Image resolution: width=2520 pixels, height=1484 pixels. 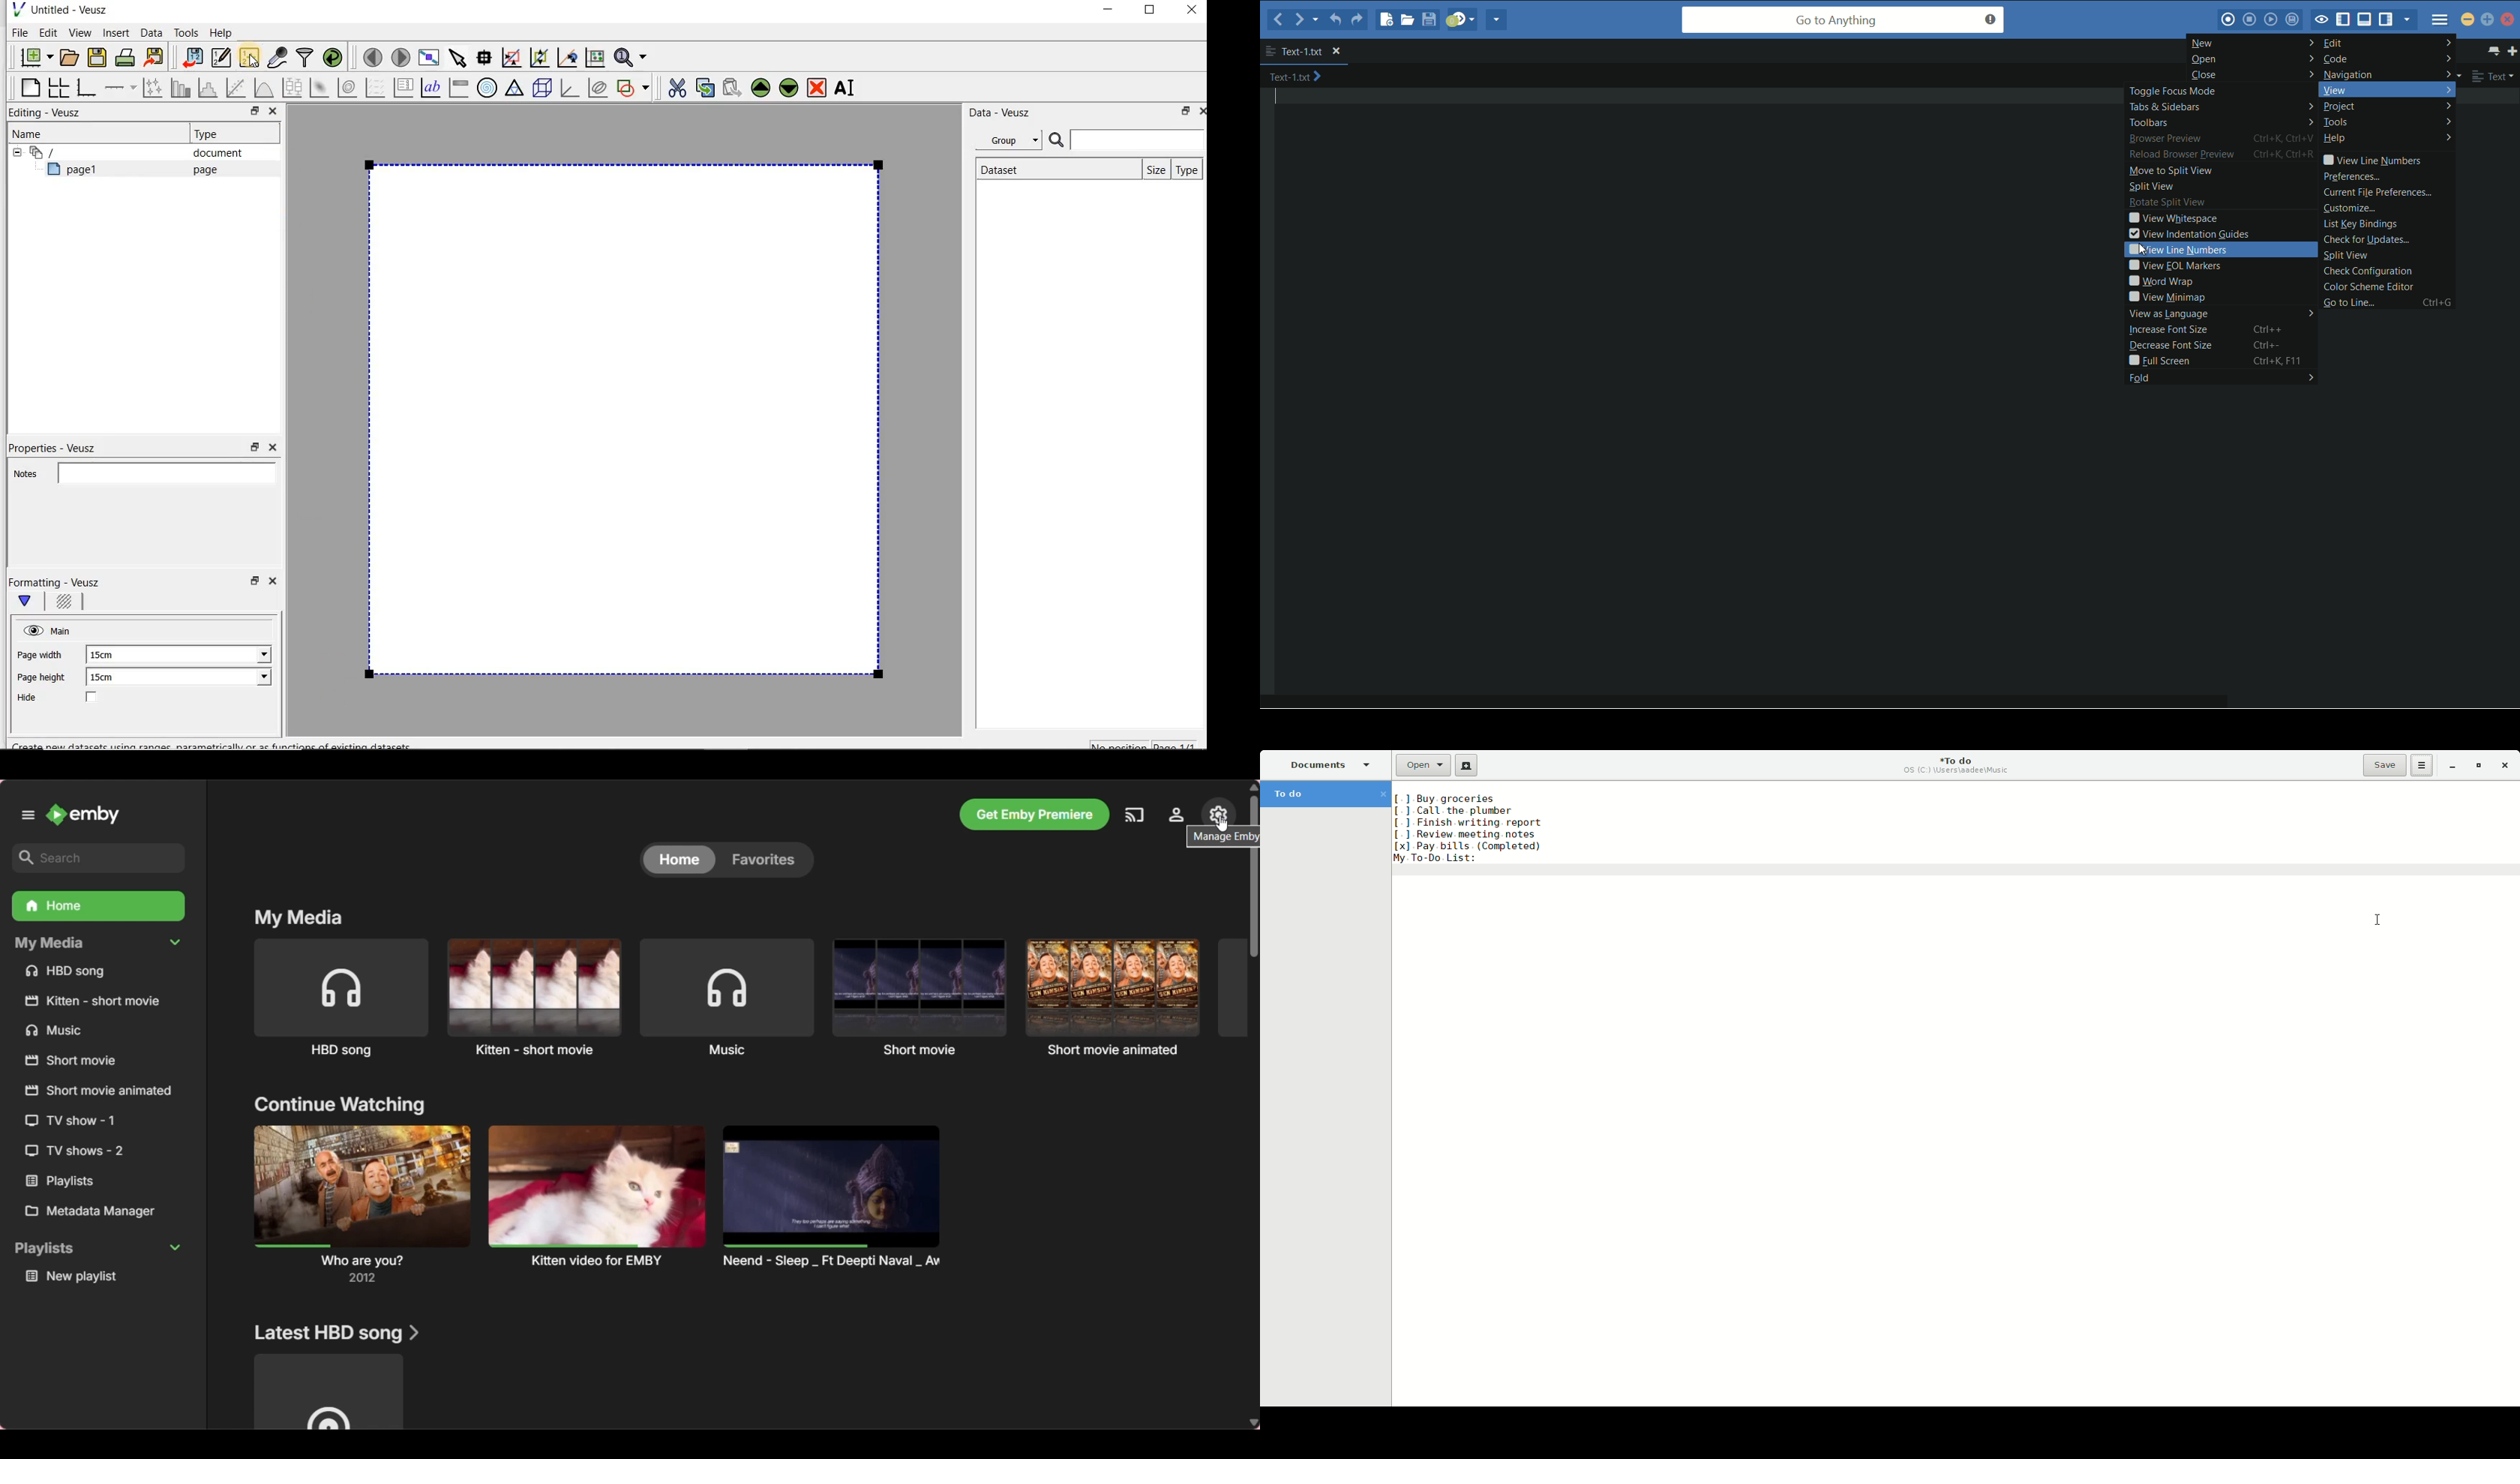 What do you see at coordinates (335, 1332) in the screenshot?
I see `Section title` at bounding box center [335, 1332].